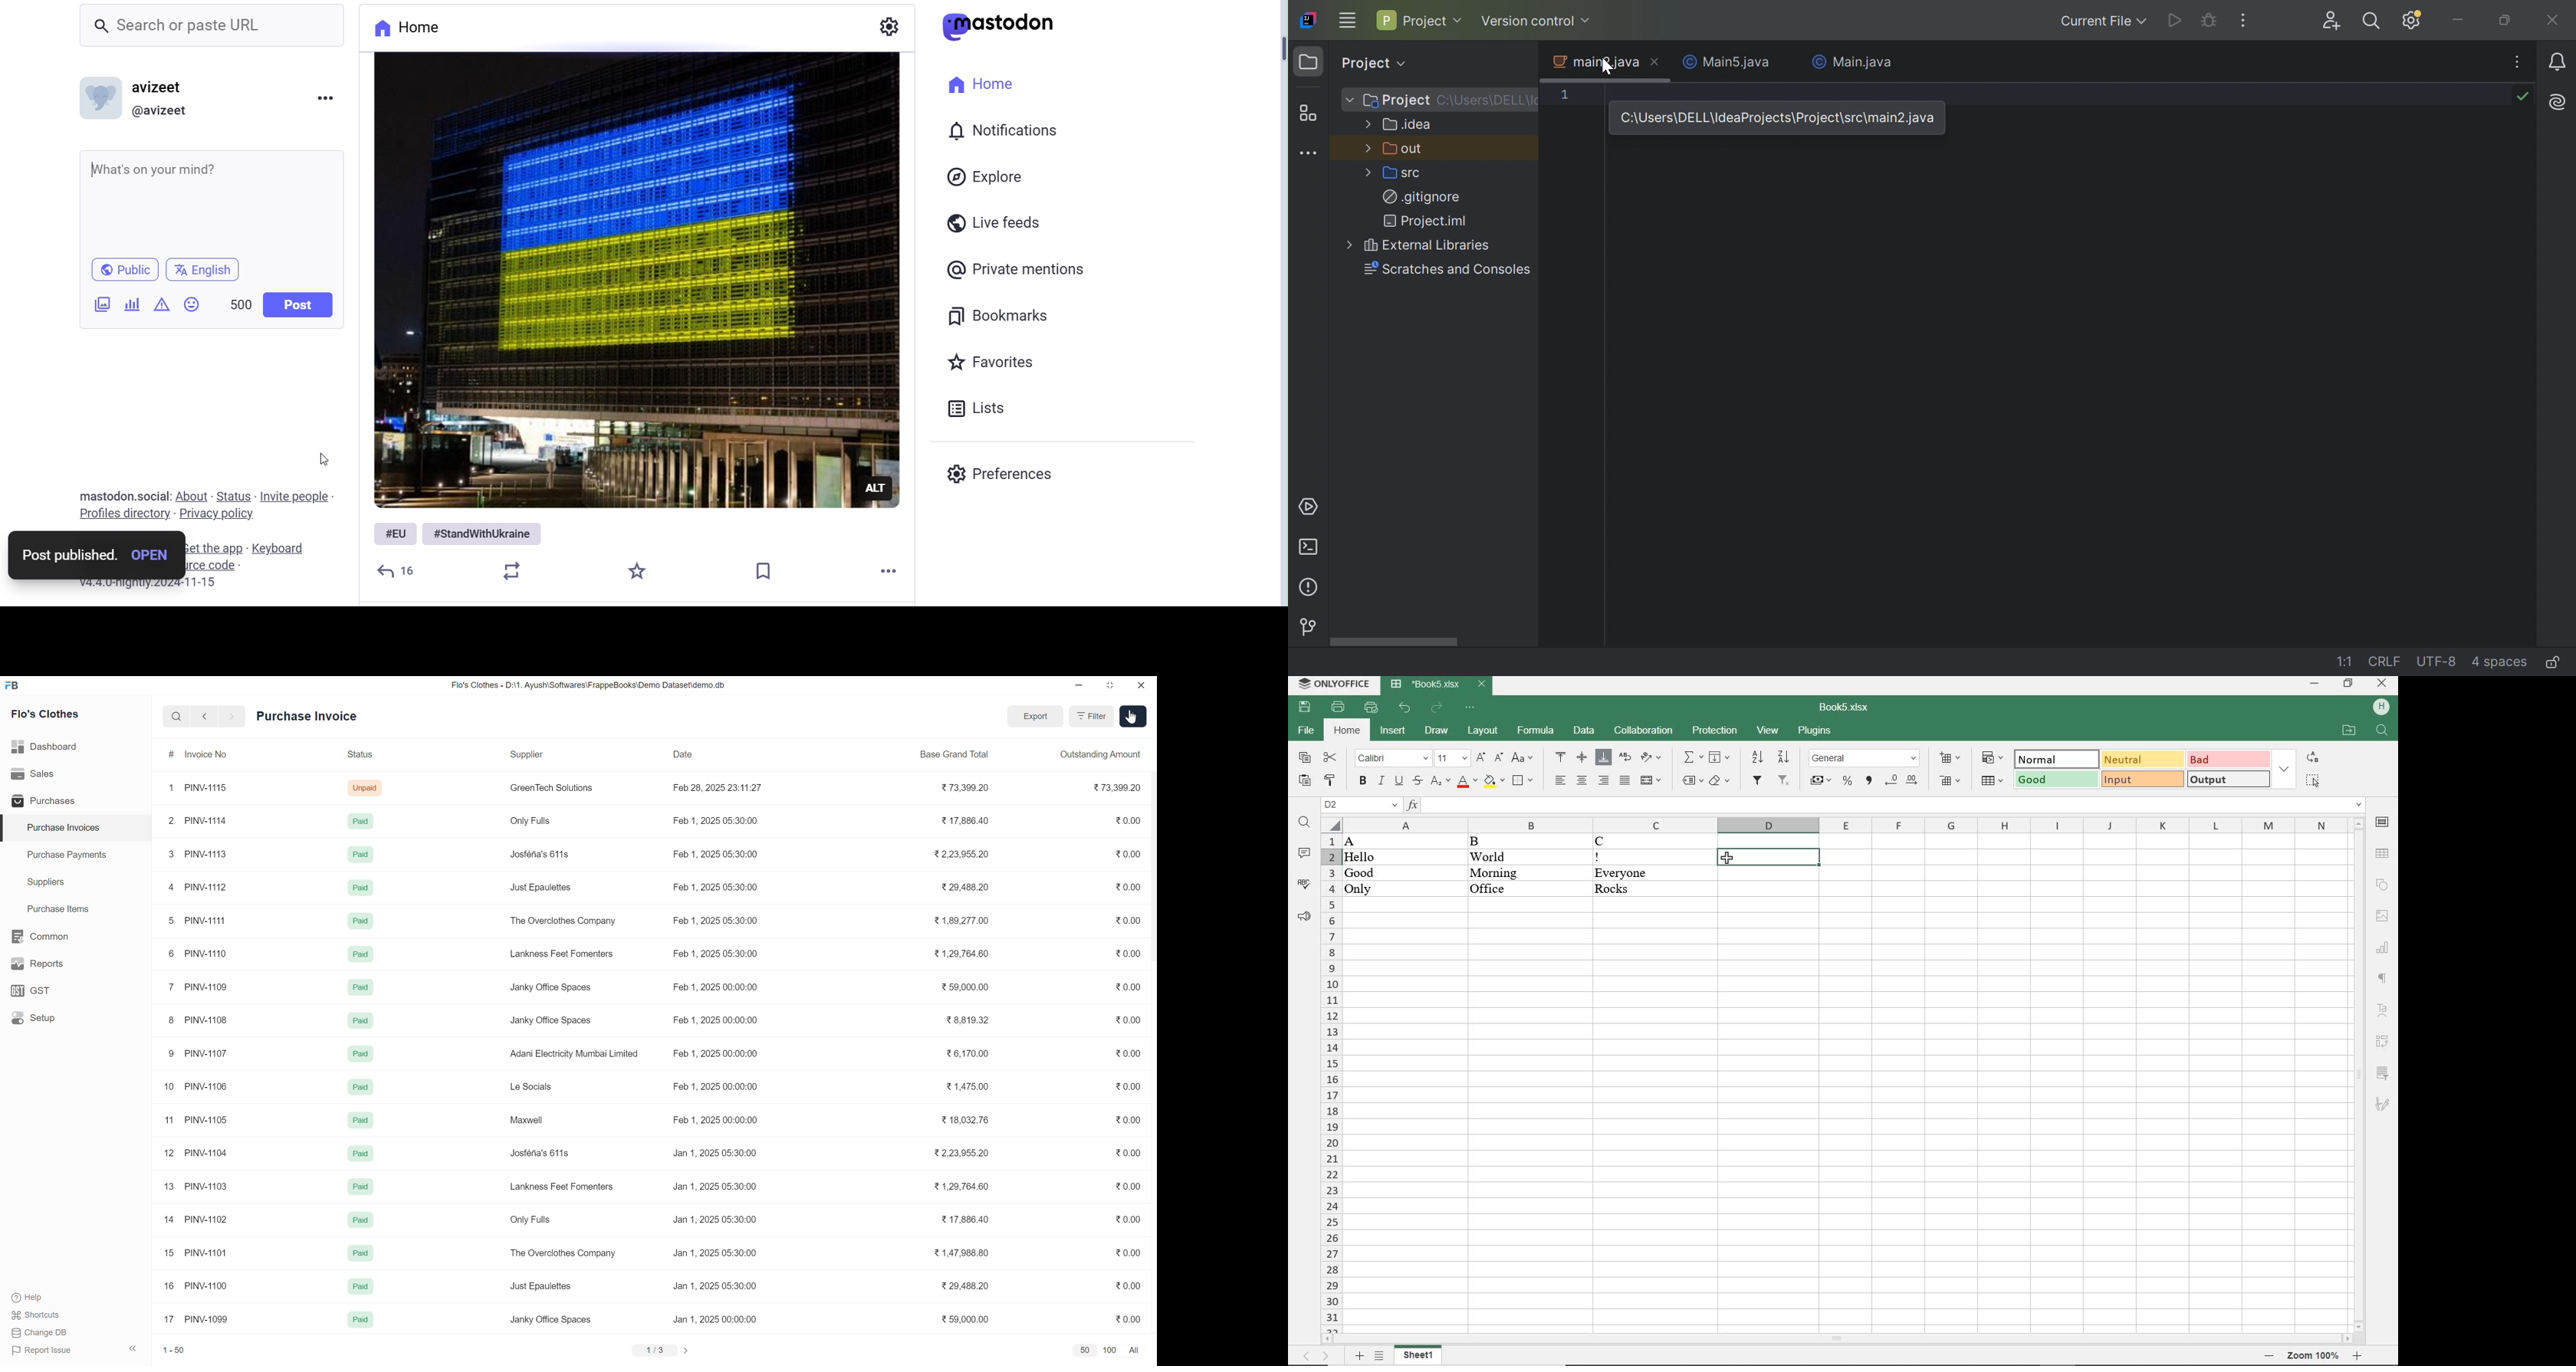  Describe the element at coordinates (1346, 730) in the screenshot. I see `home` at that location.